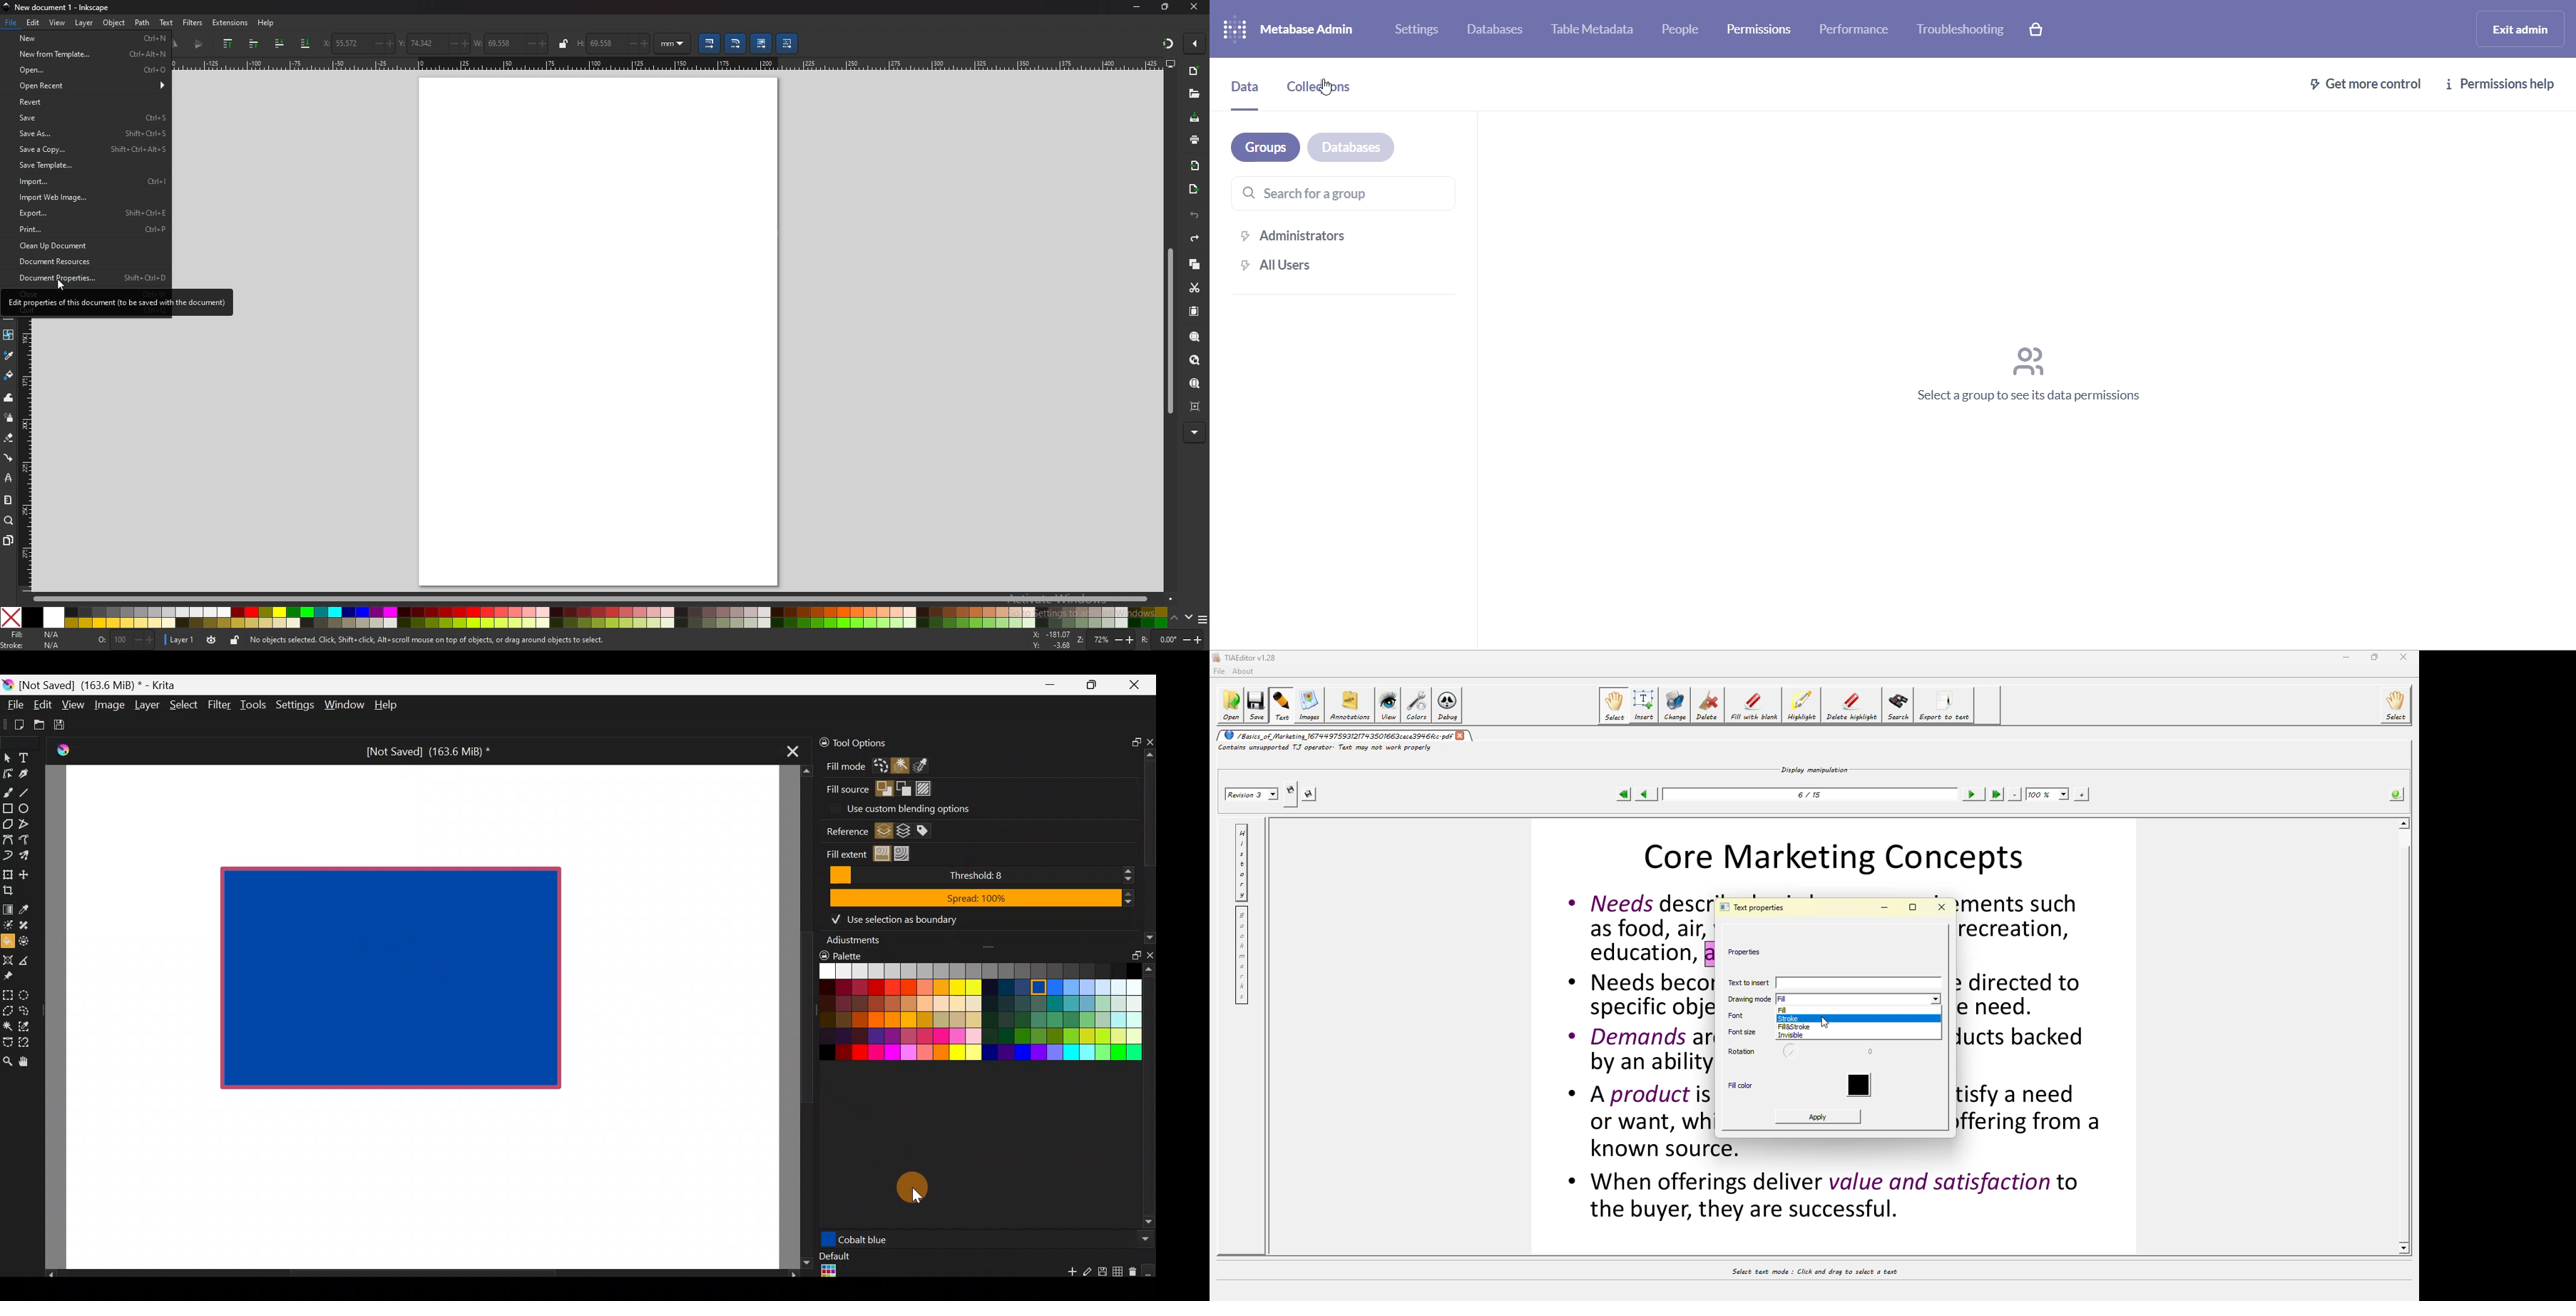 The width and height of the screenshot is (2576, 1316). I want to click on open, so click(90, 69).